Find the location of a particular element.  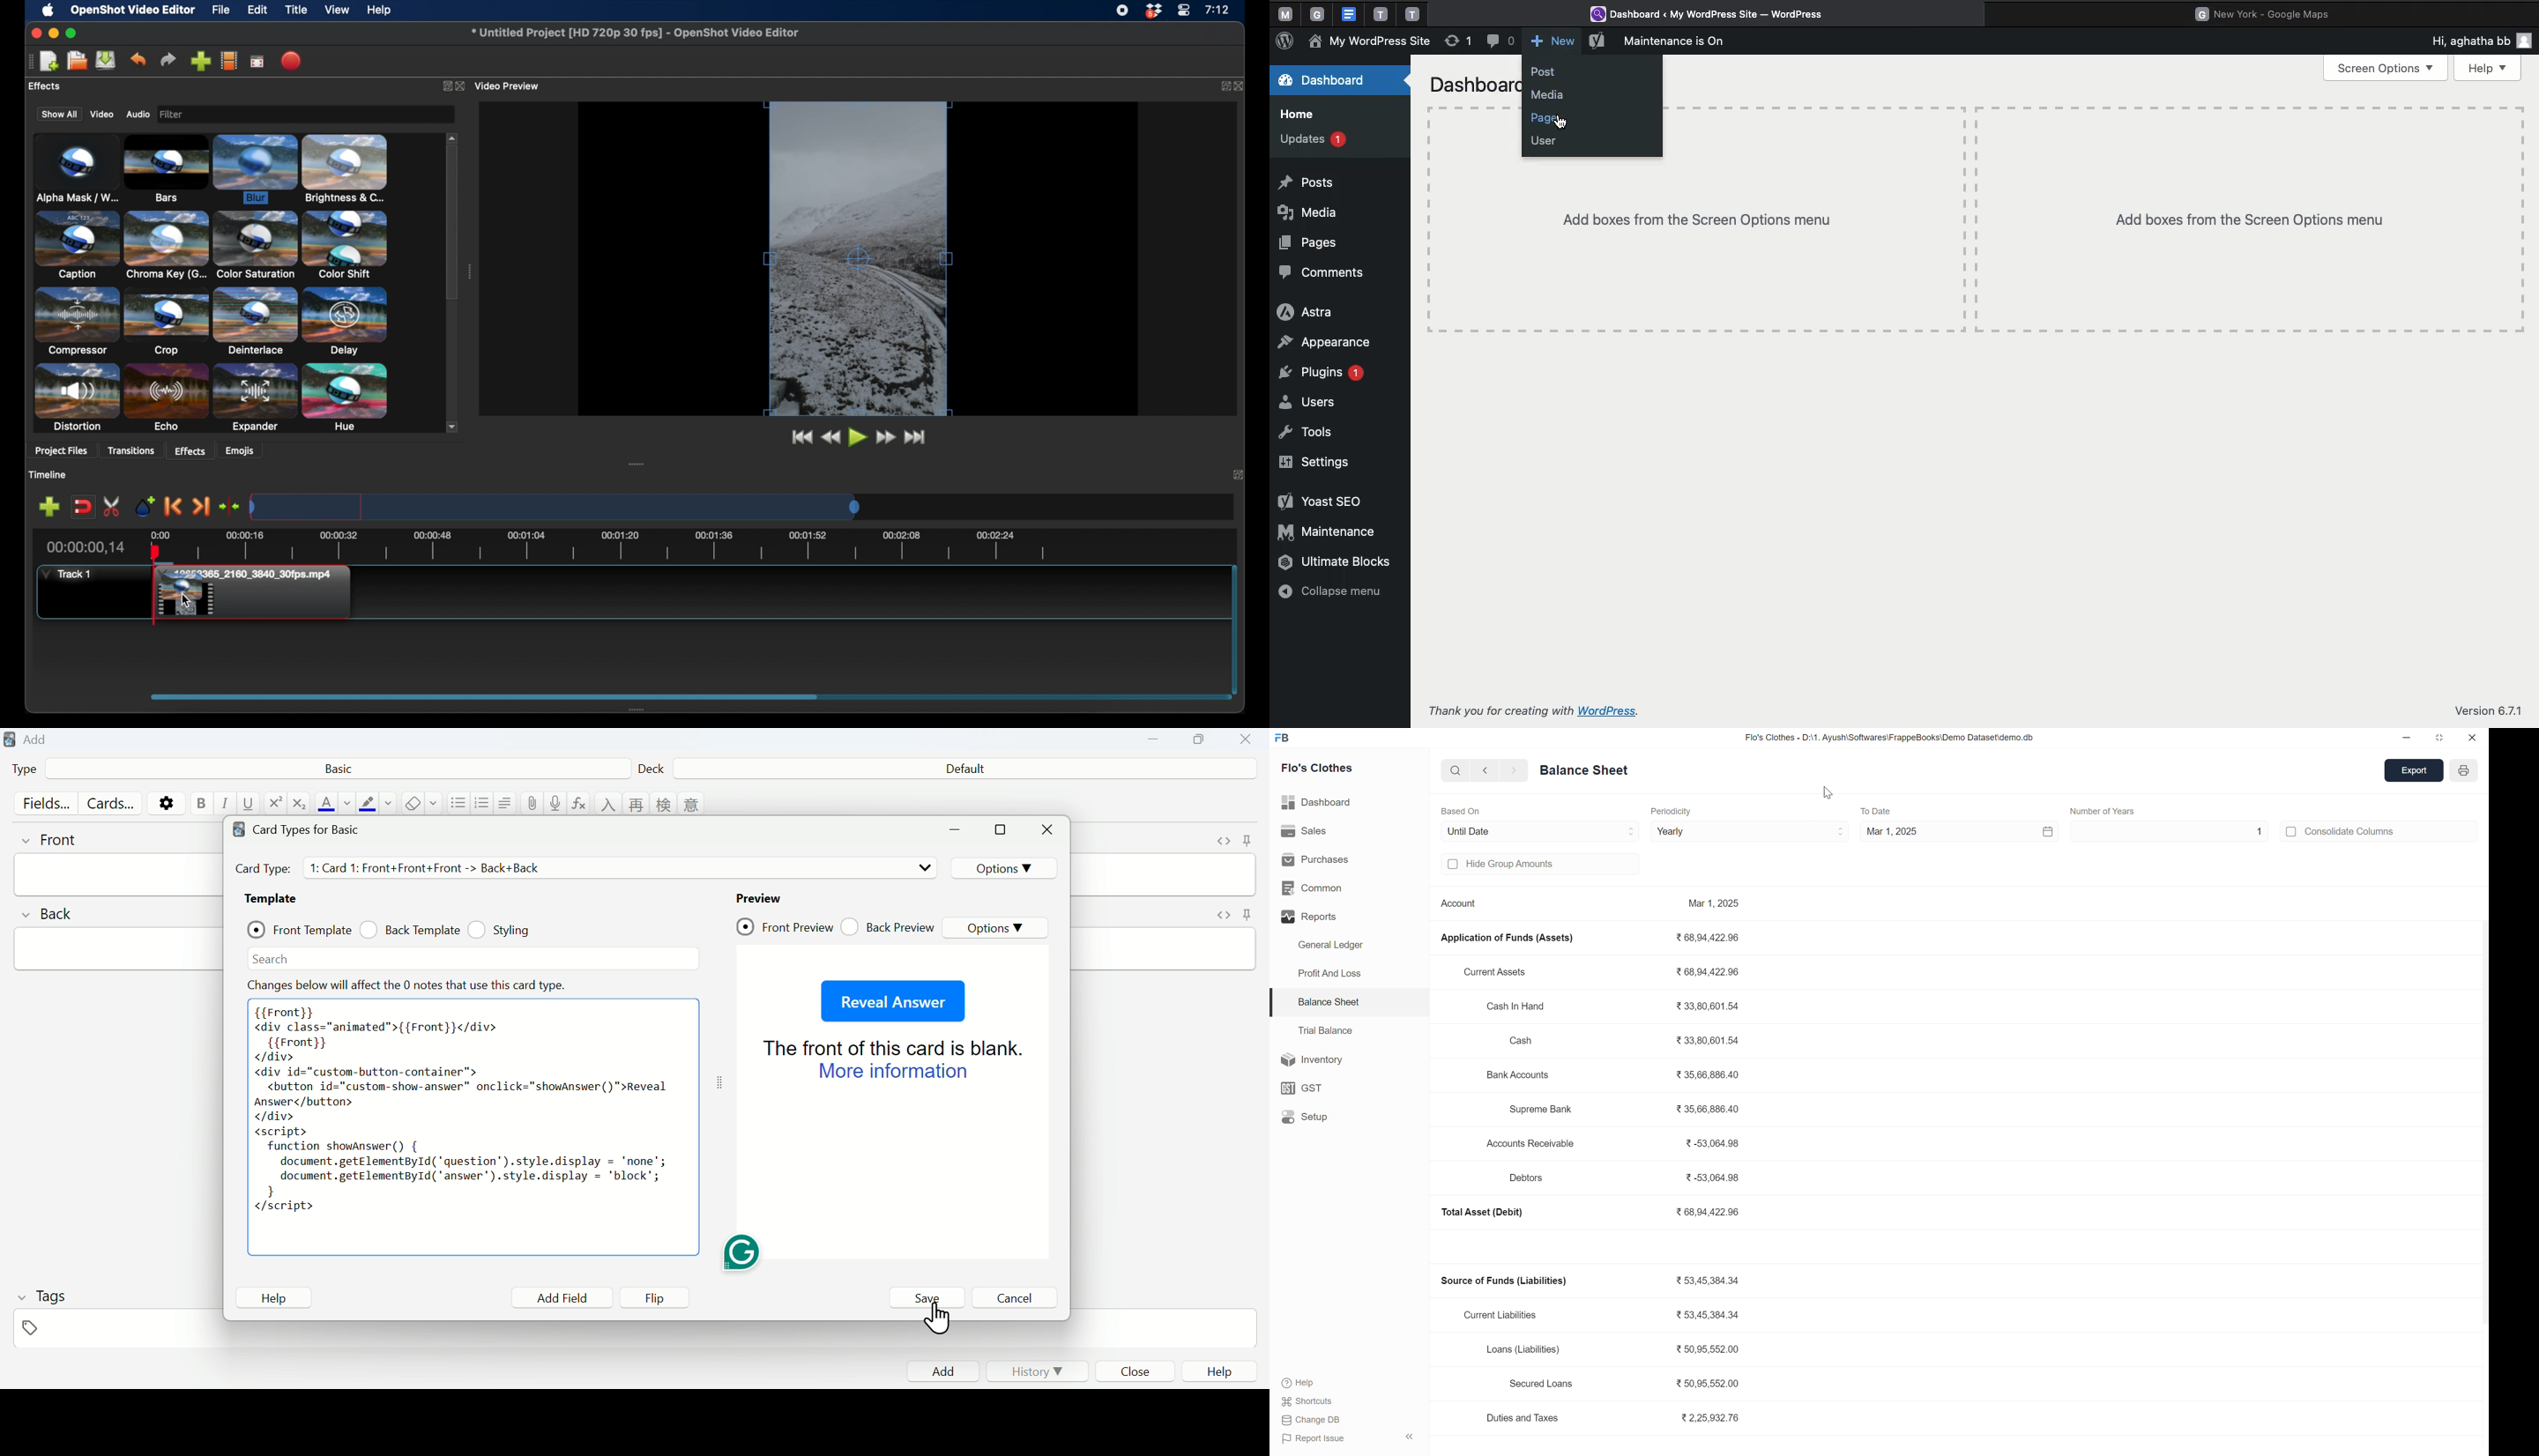

Card types for Basic is located at coordinates (305, 827).